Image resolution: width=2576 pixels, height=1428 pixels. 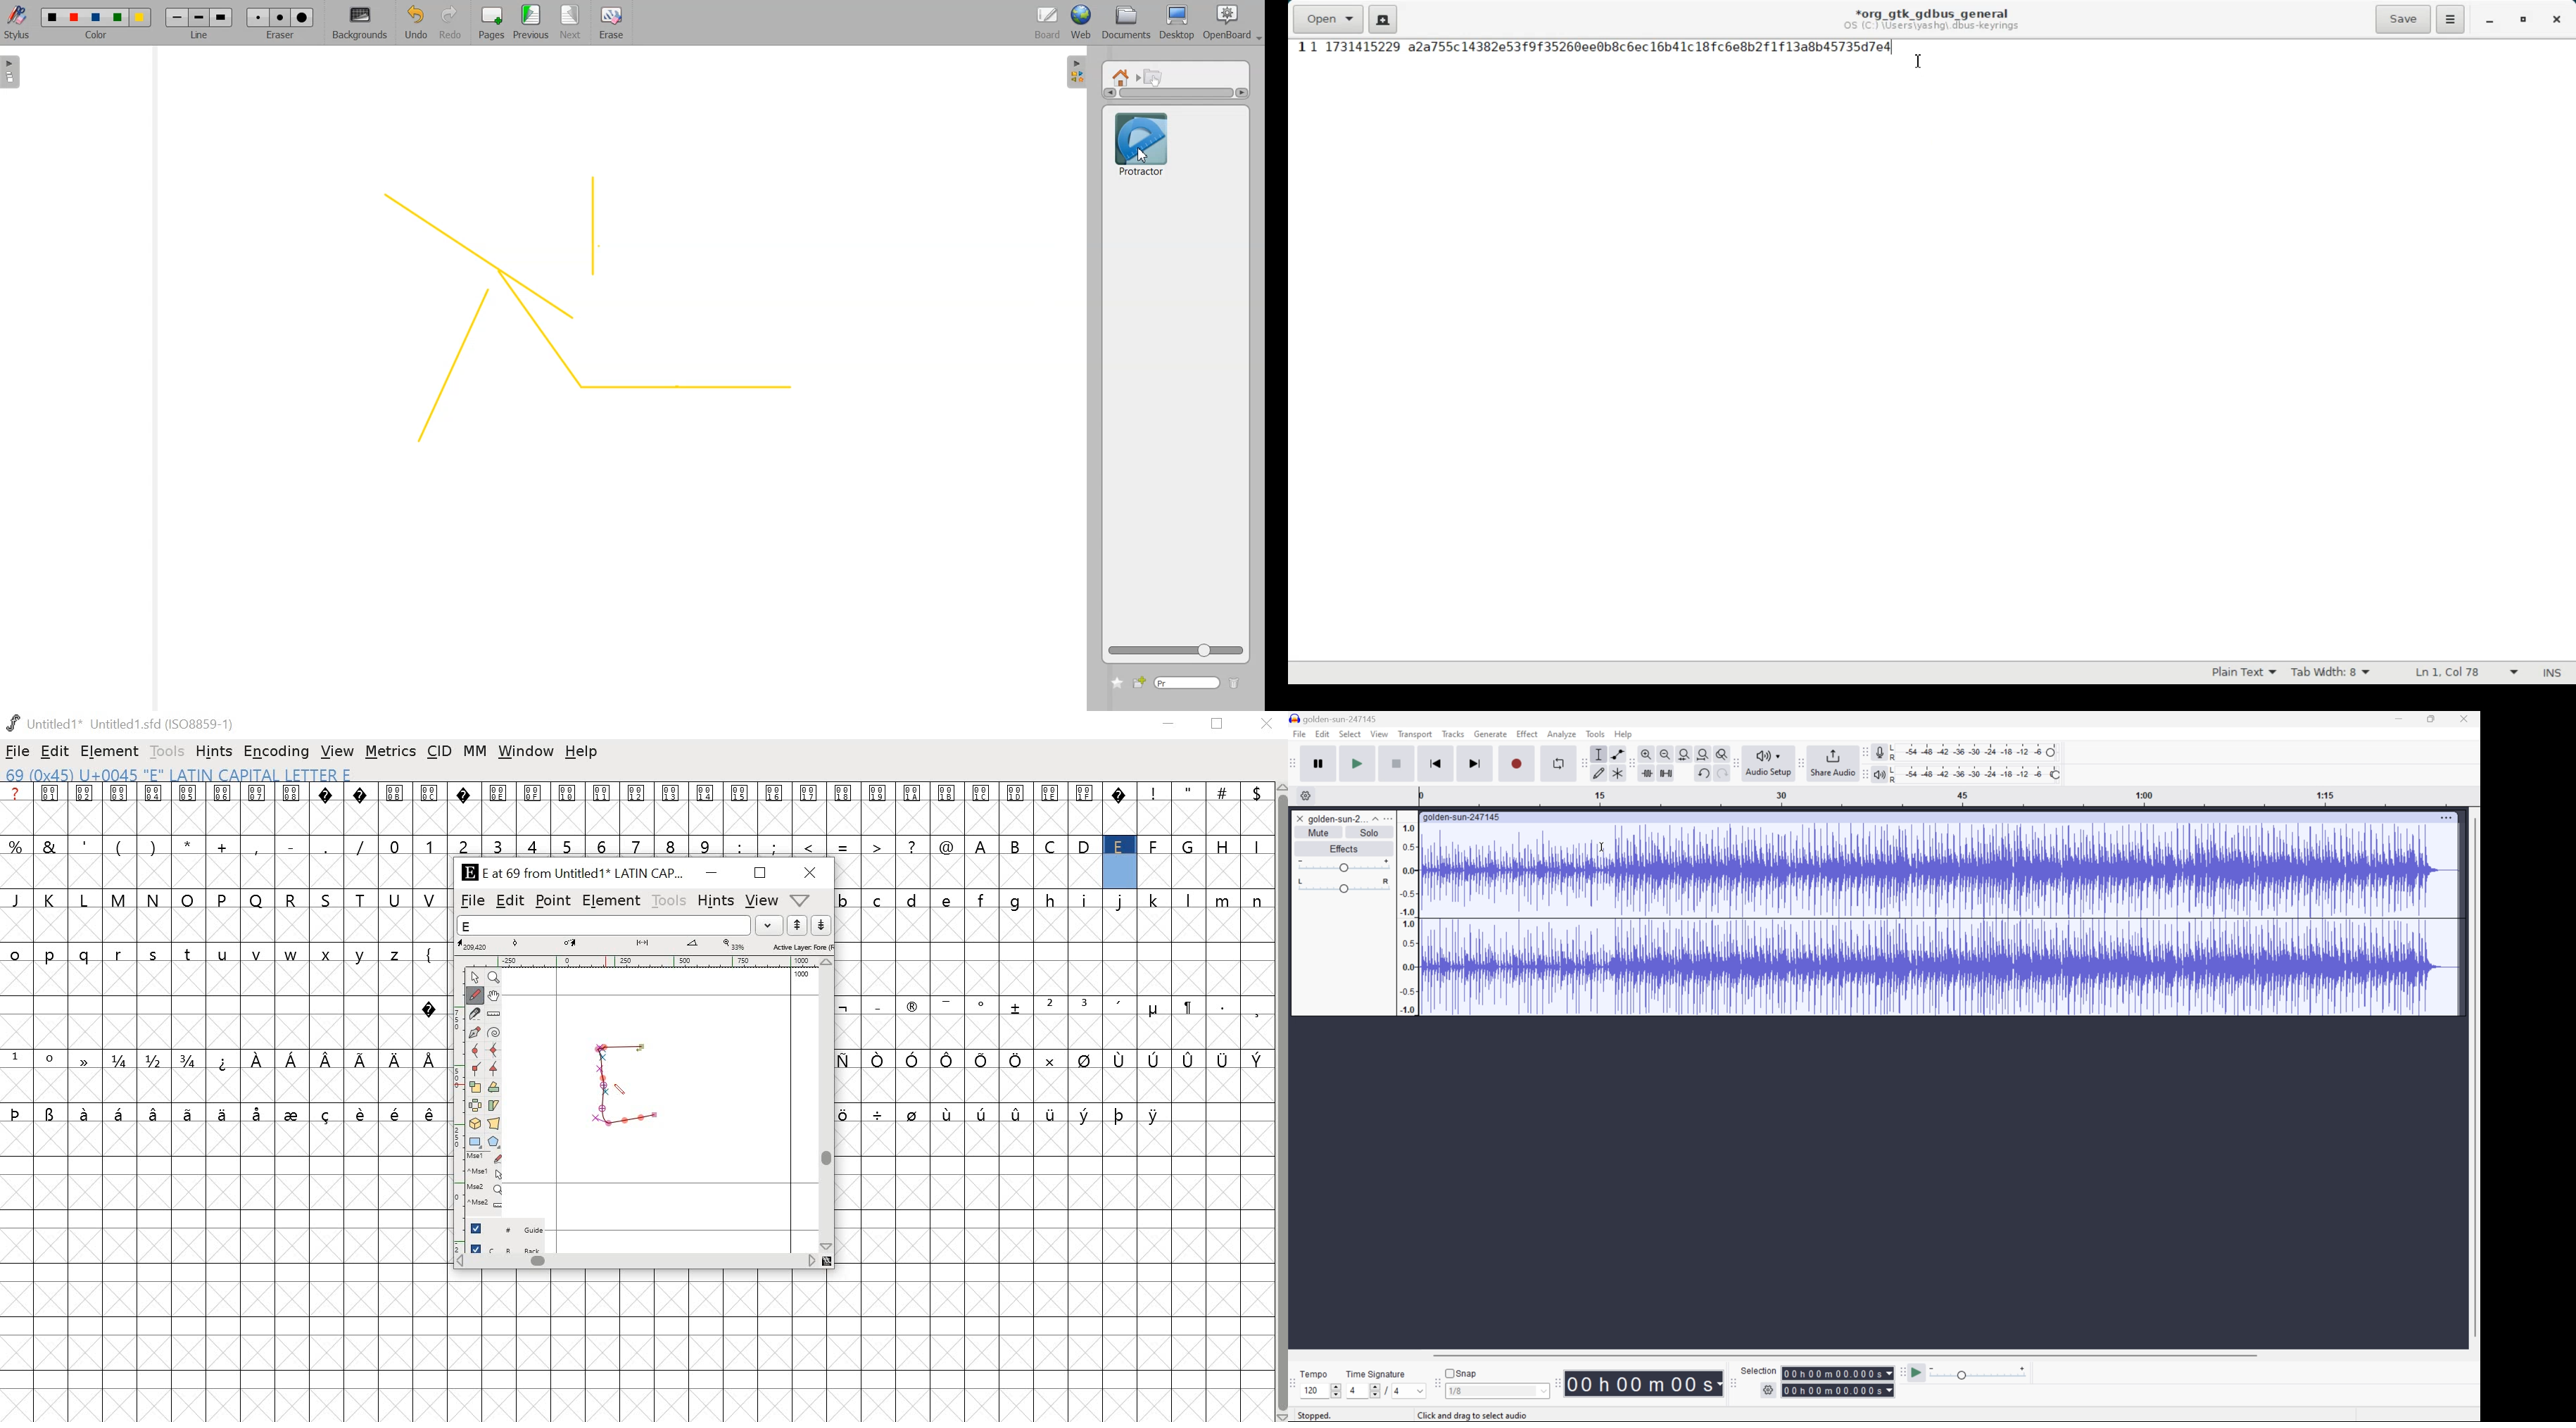 What do you see at coordinates (1267, 724) in the screenshot?
I see `close` at bounding box center [1267, 724].